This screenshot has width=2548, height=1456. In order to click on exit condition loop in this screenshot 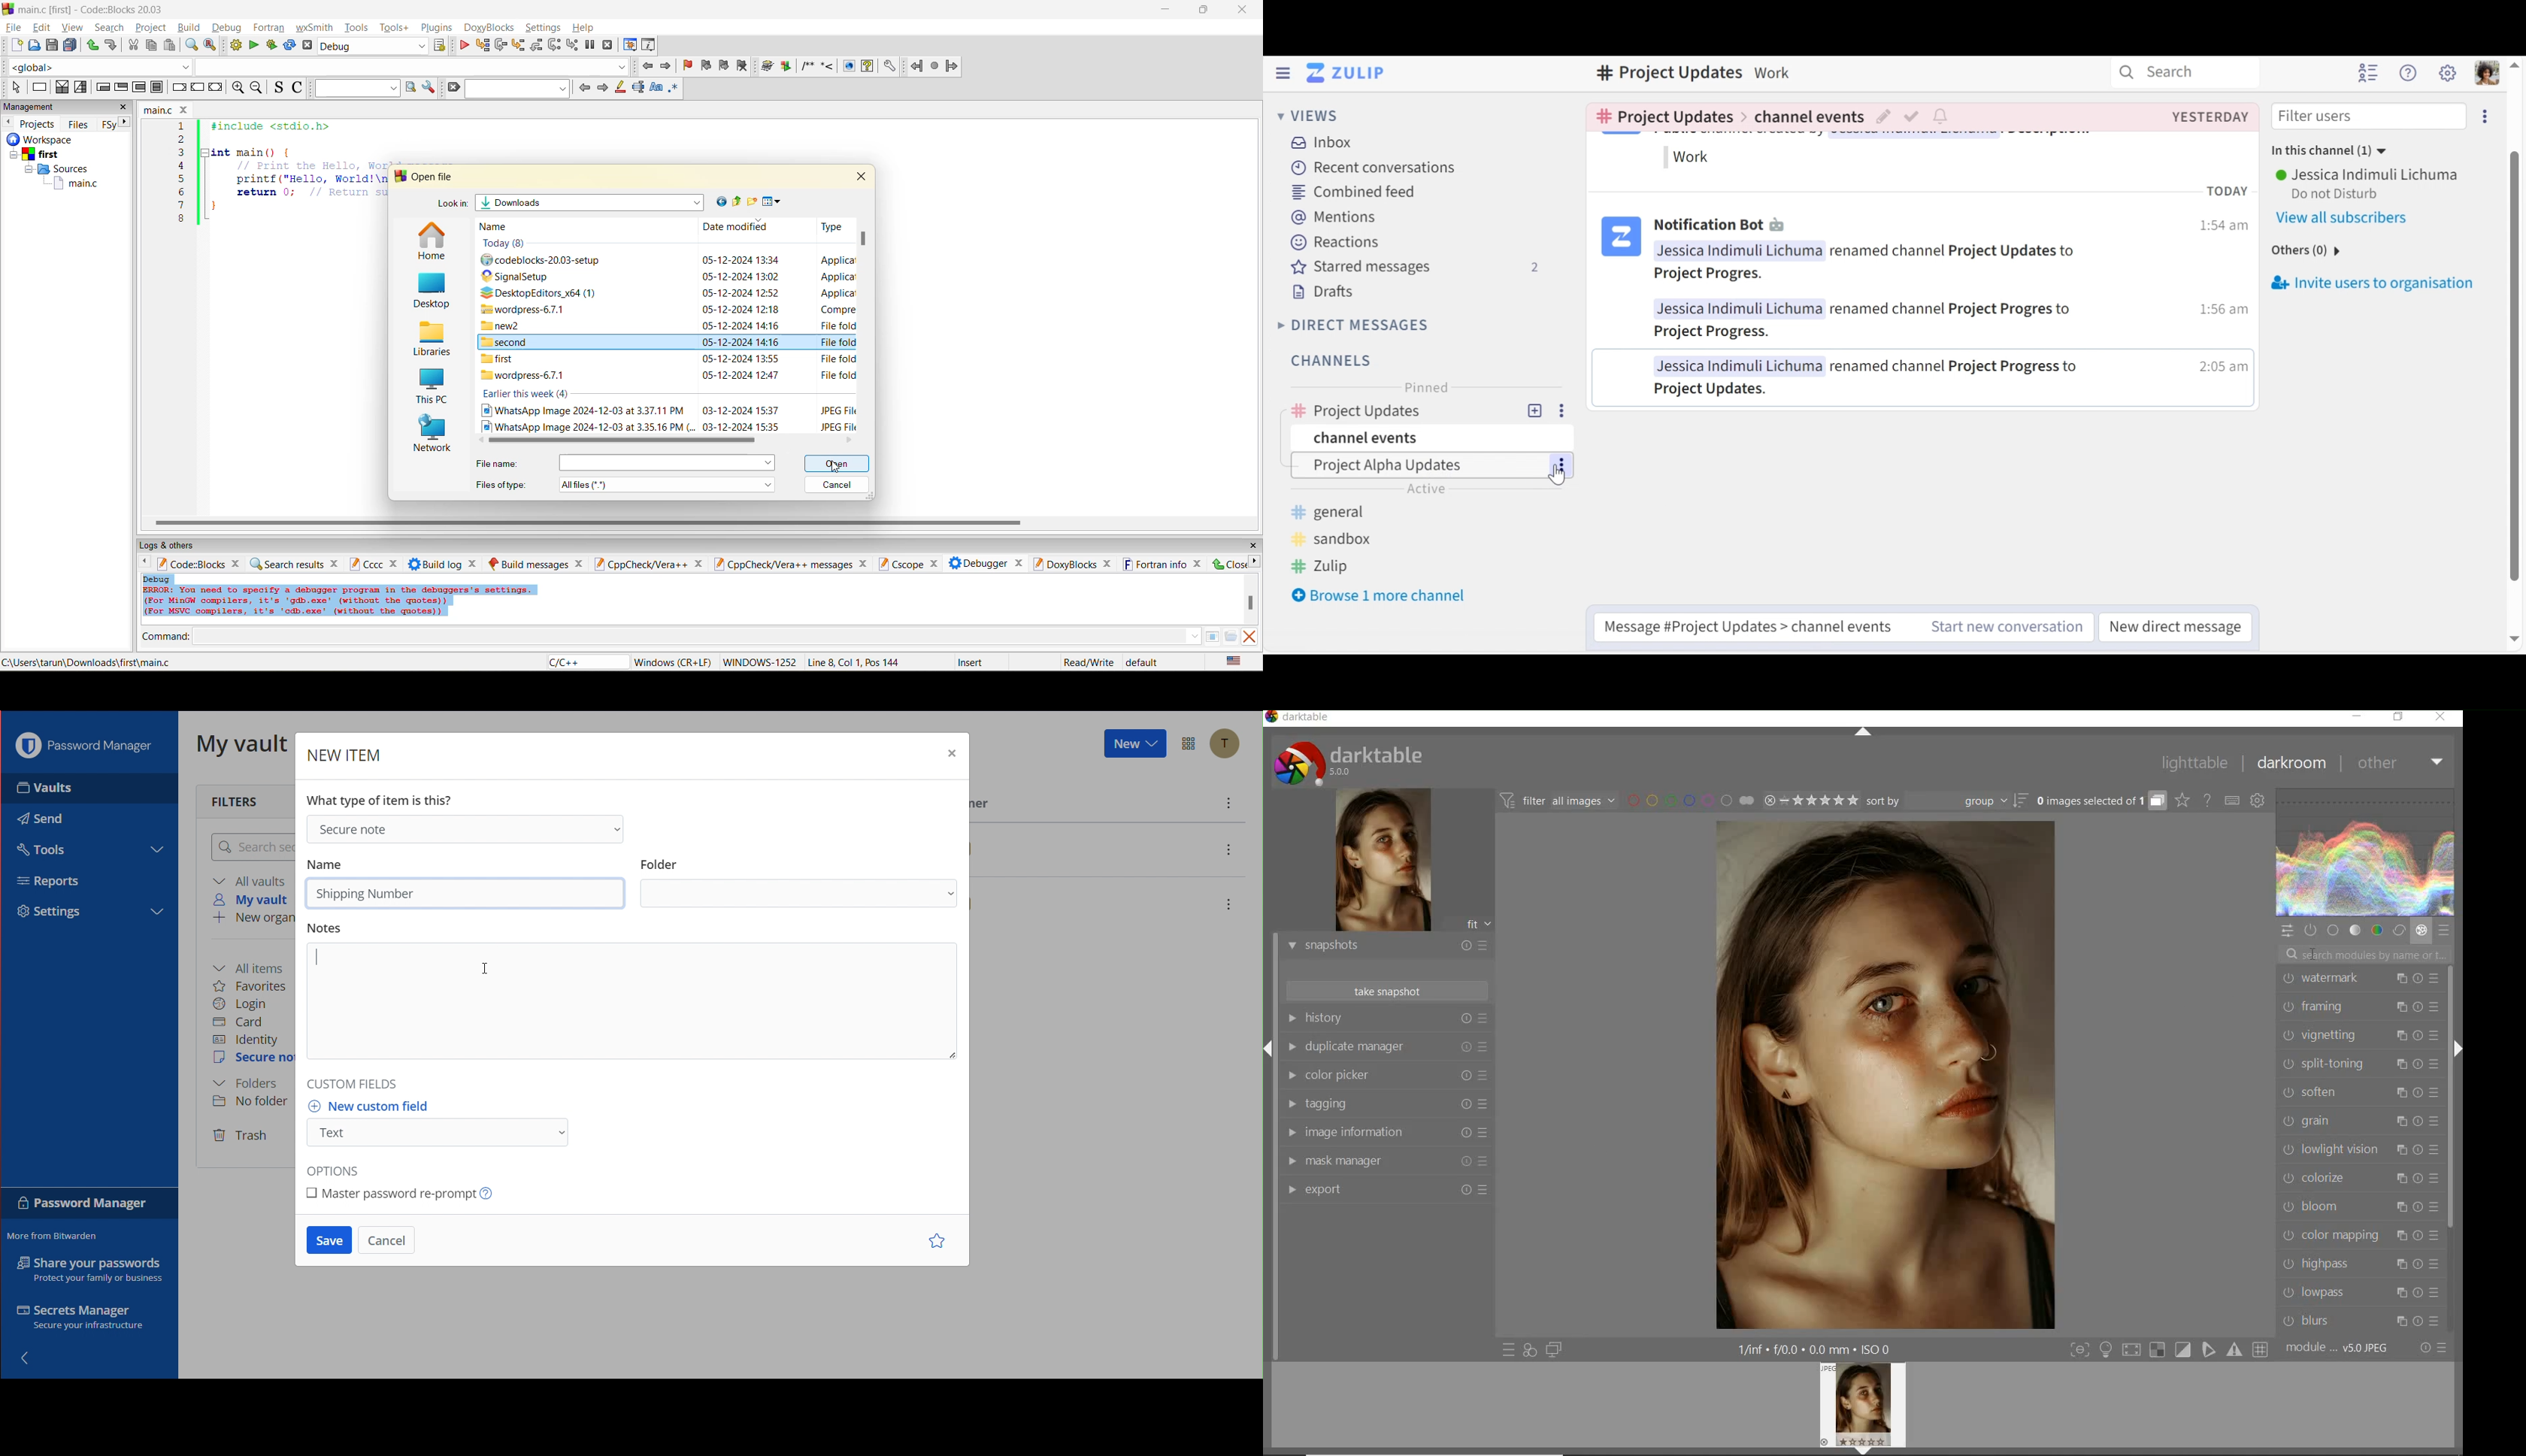, I will do `click(121, 88)`.